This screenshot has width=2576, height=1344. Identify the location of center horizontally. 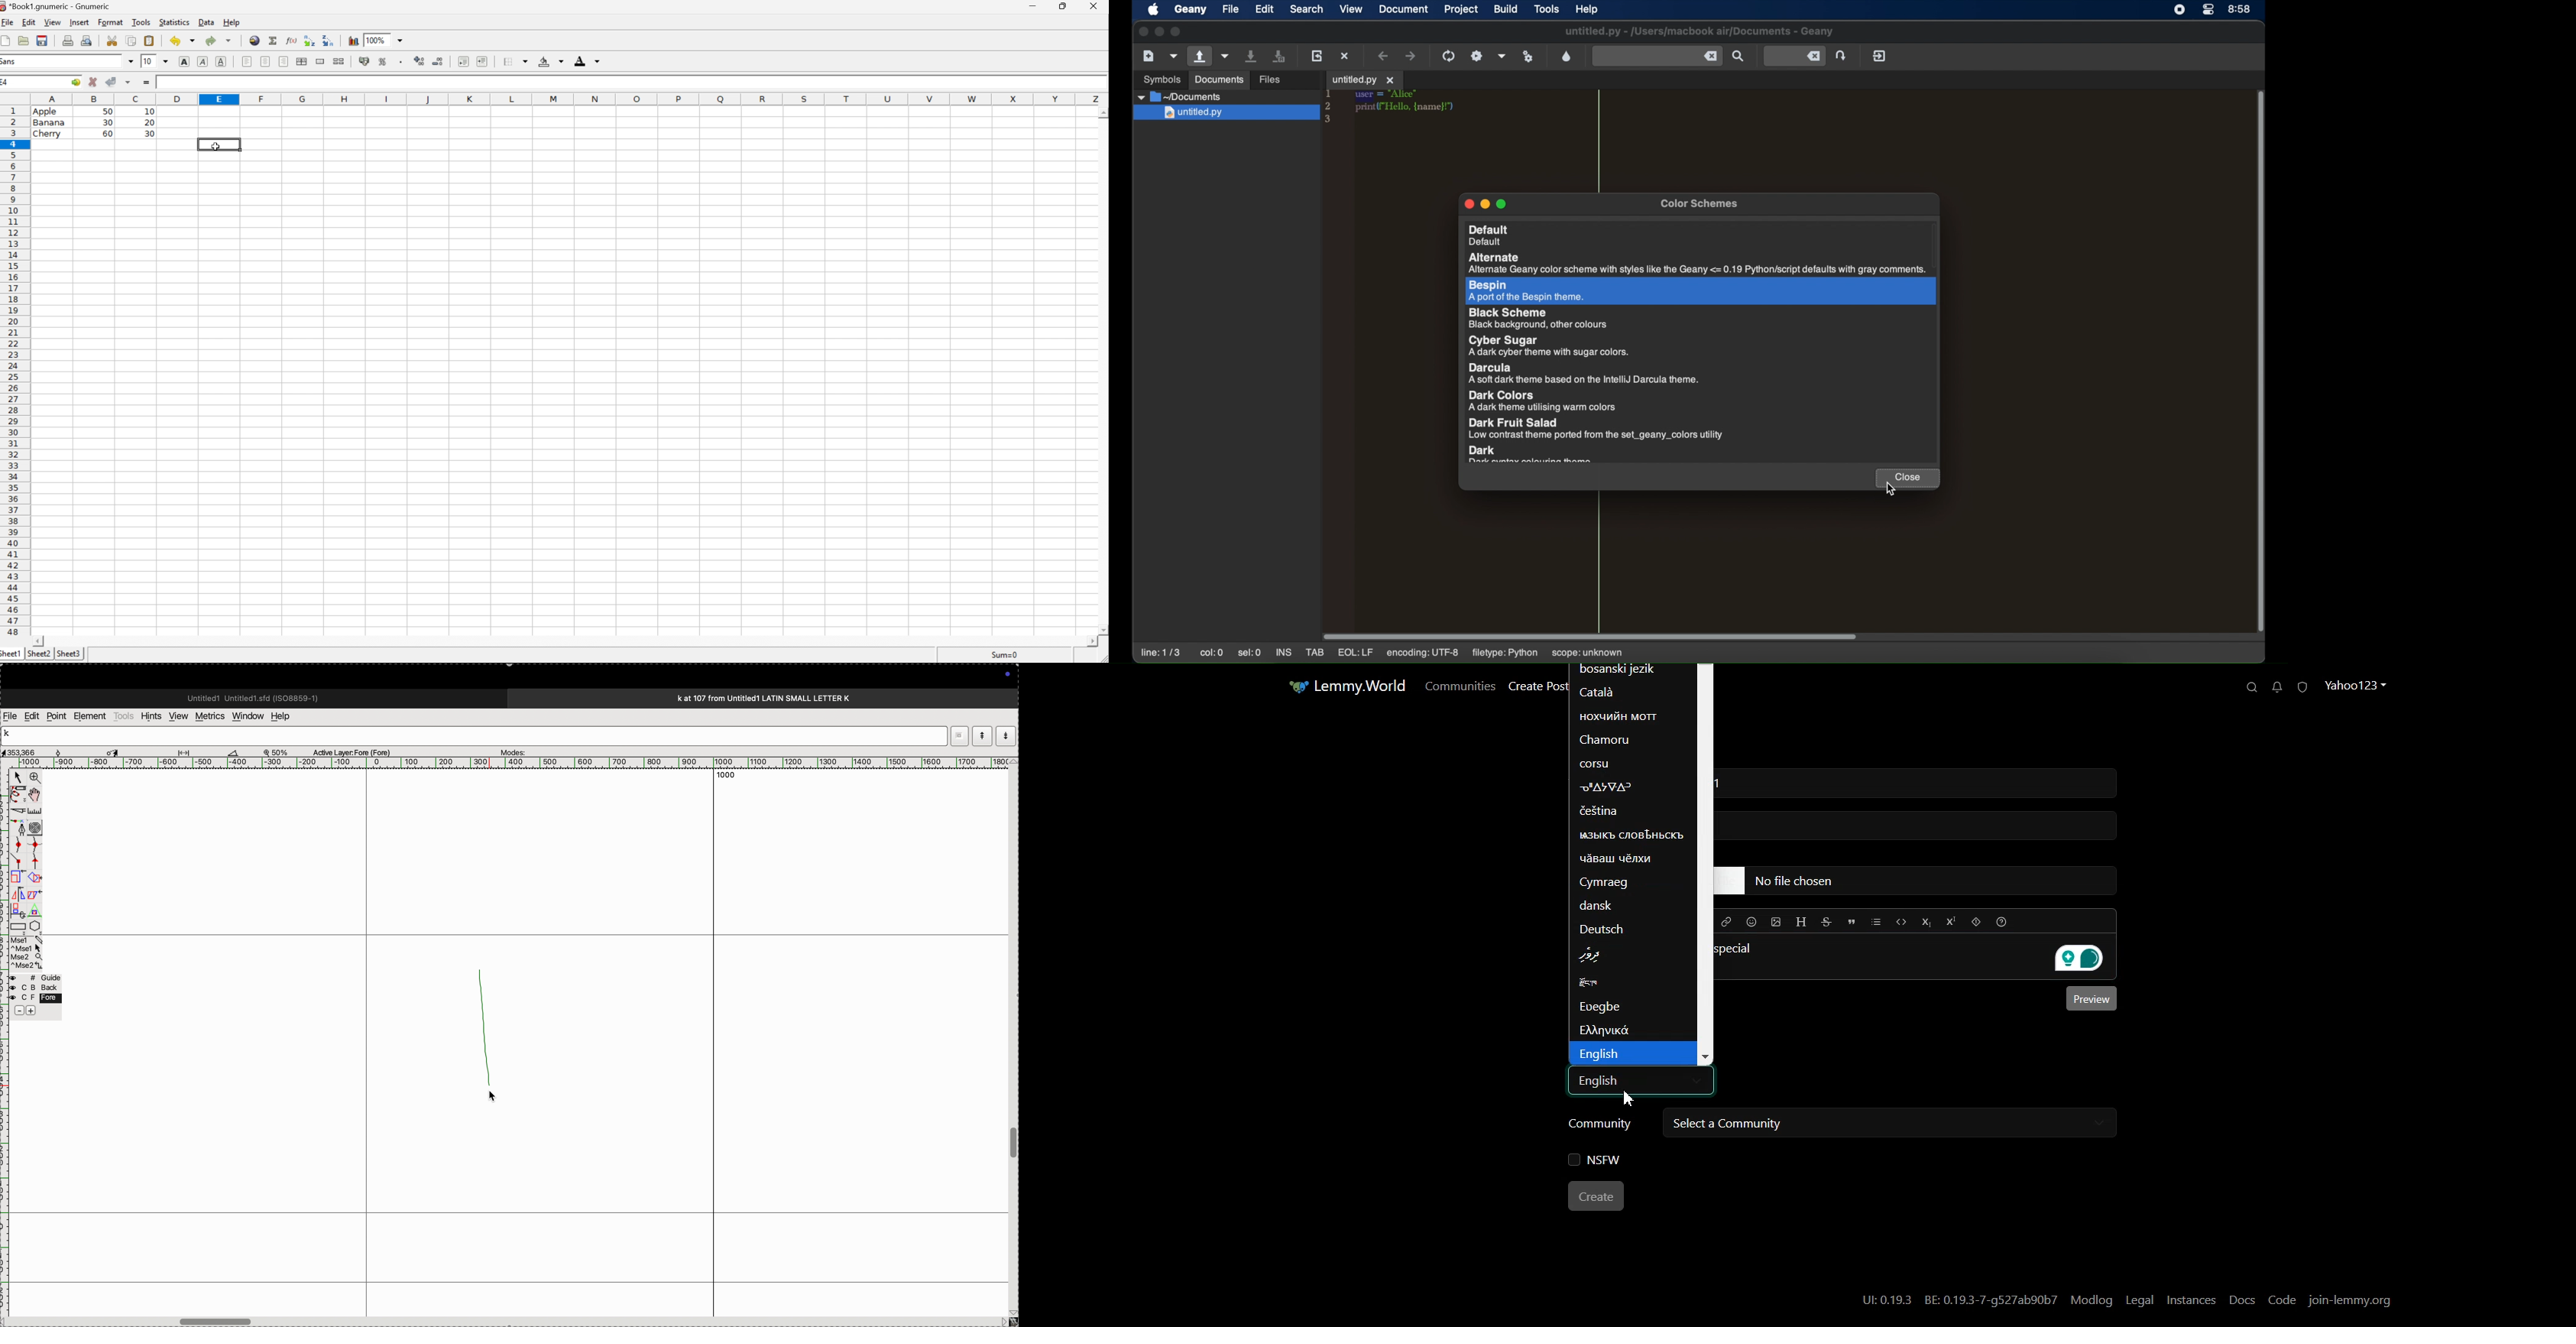
(302, 61).